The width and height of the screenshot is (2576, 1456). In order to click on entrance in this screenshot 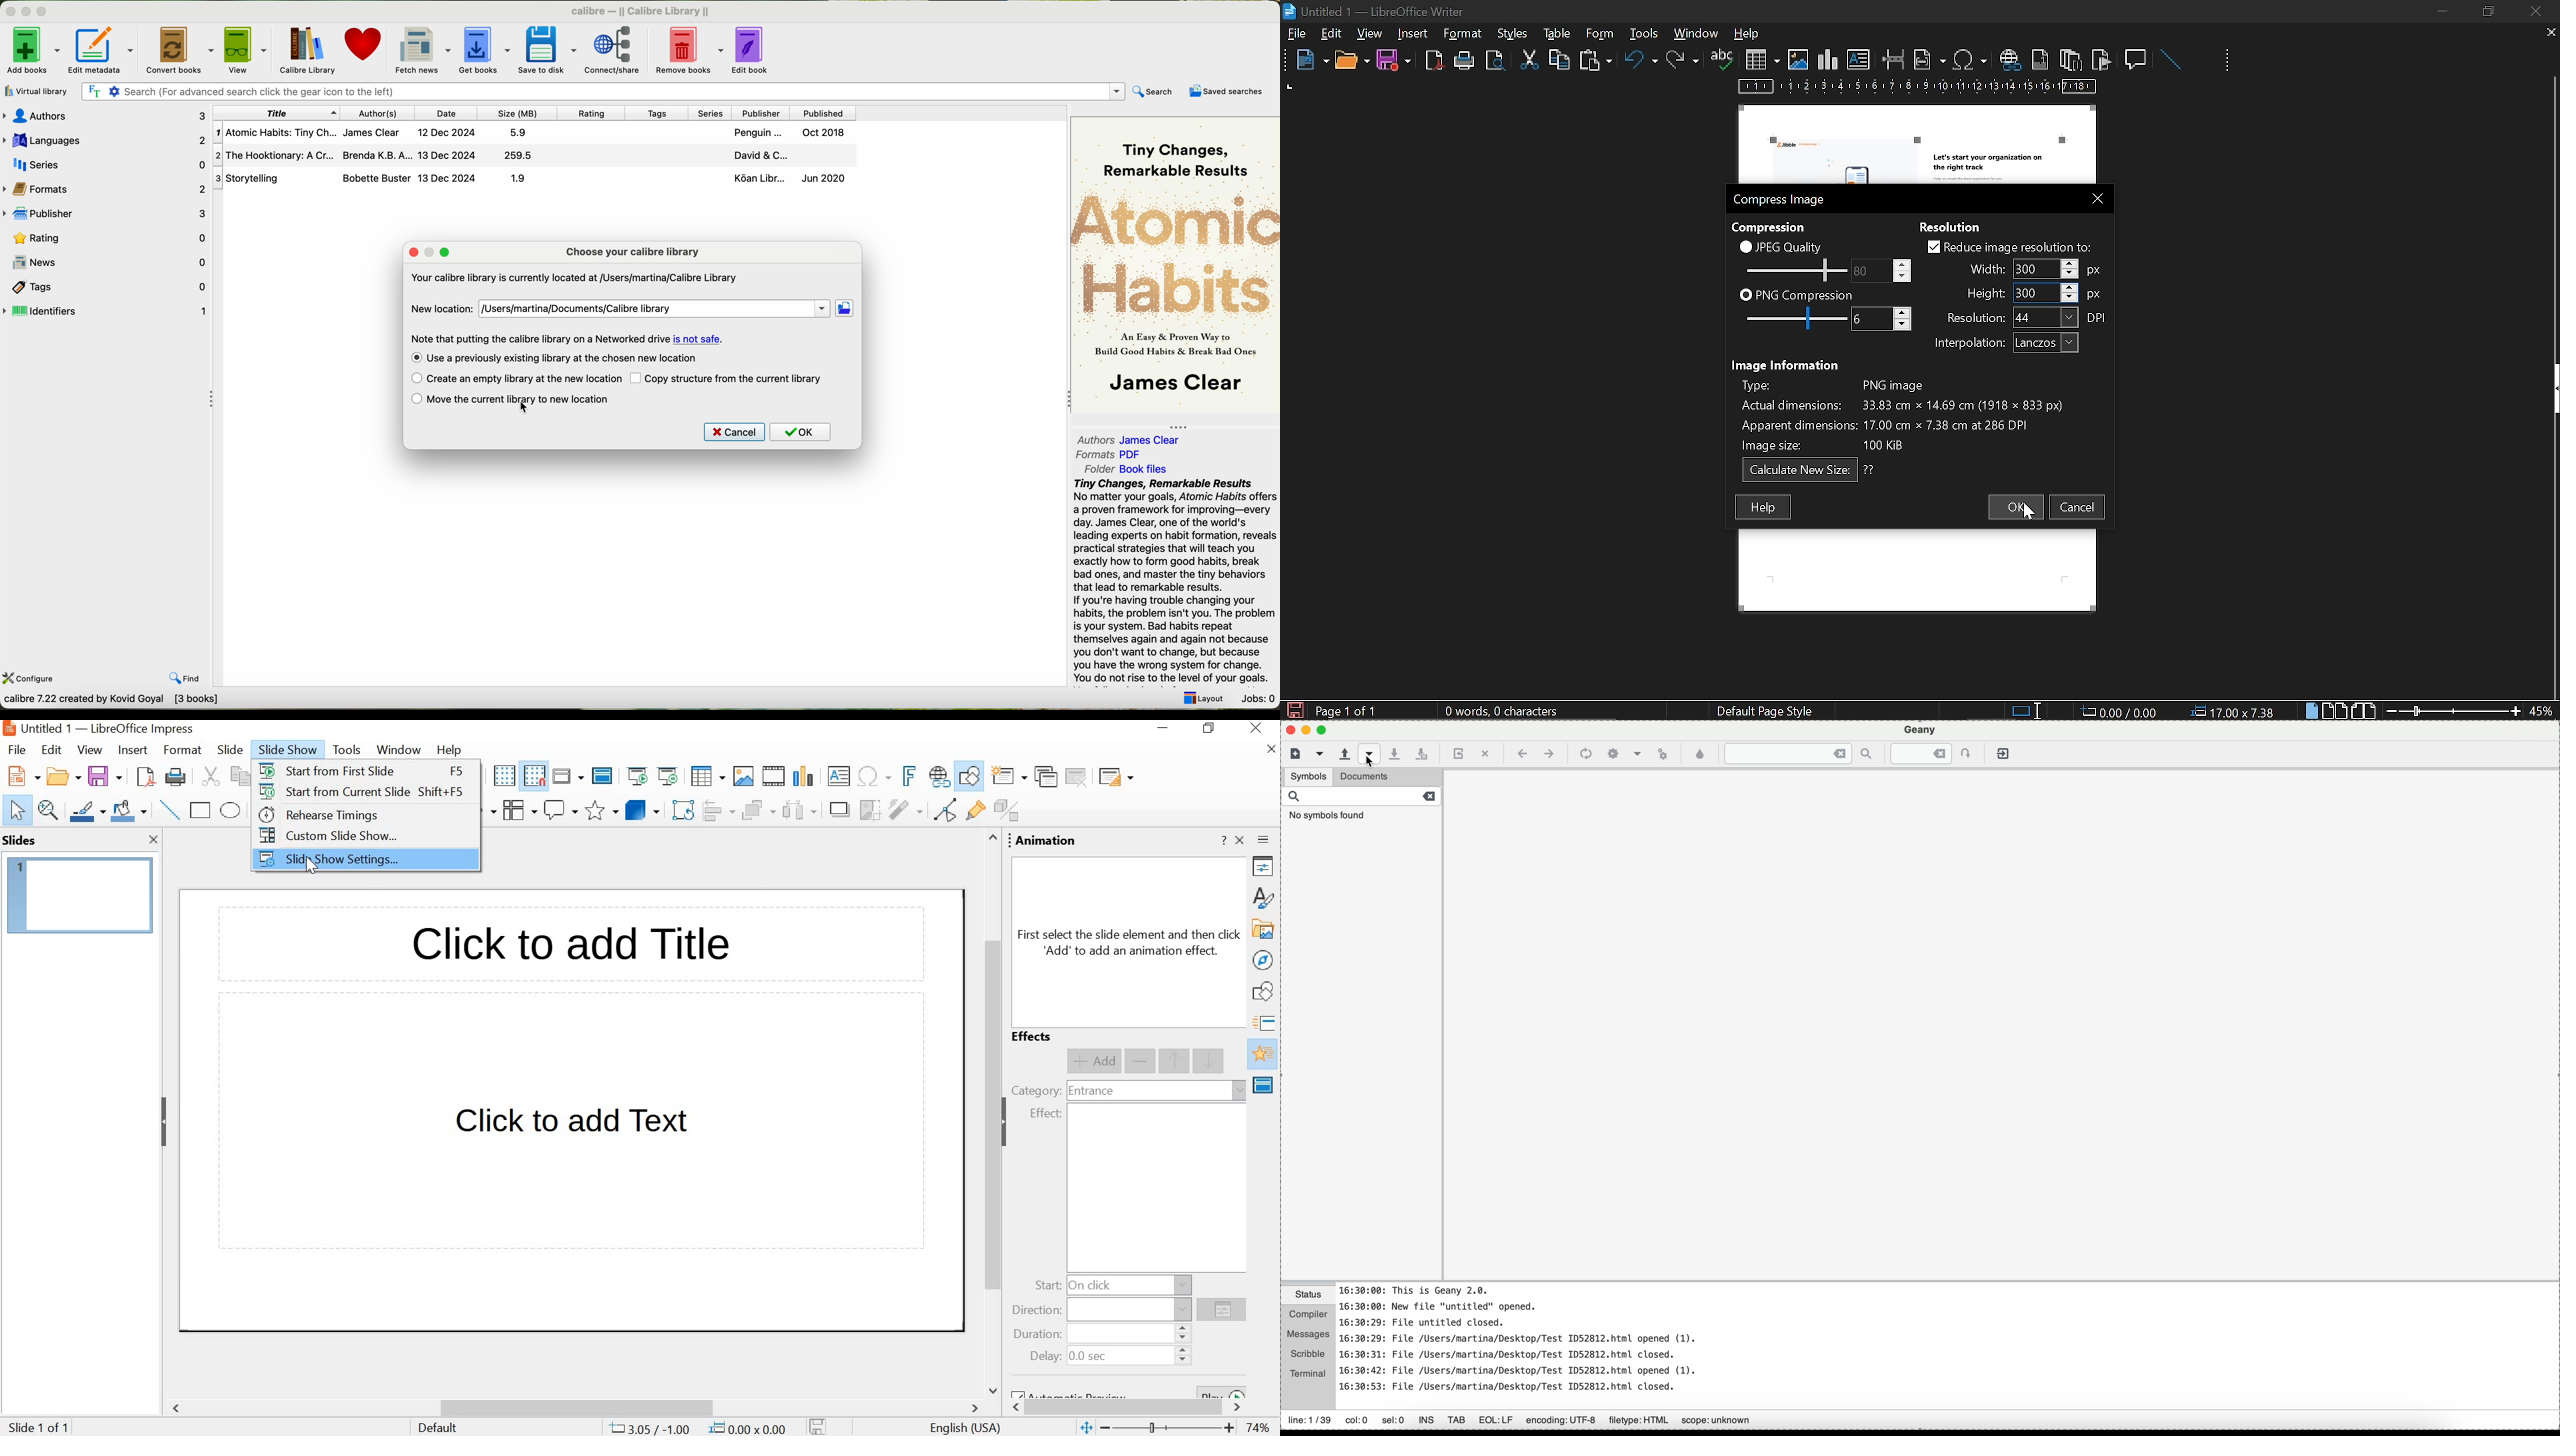, I will do `click(1091, 1092)`.